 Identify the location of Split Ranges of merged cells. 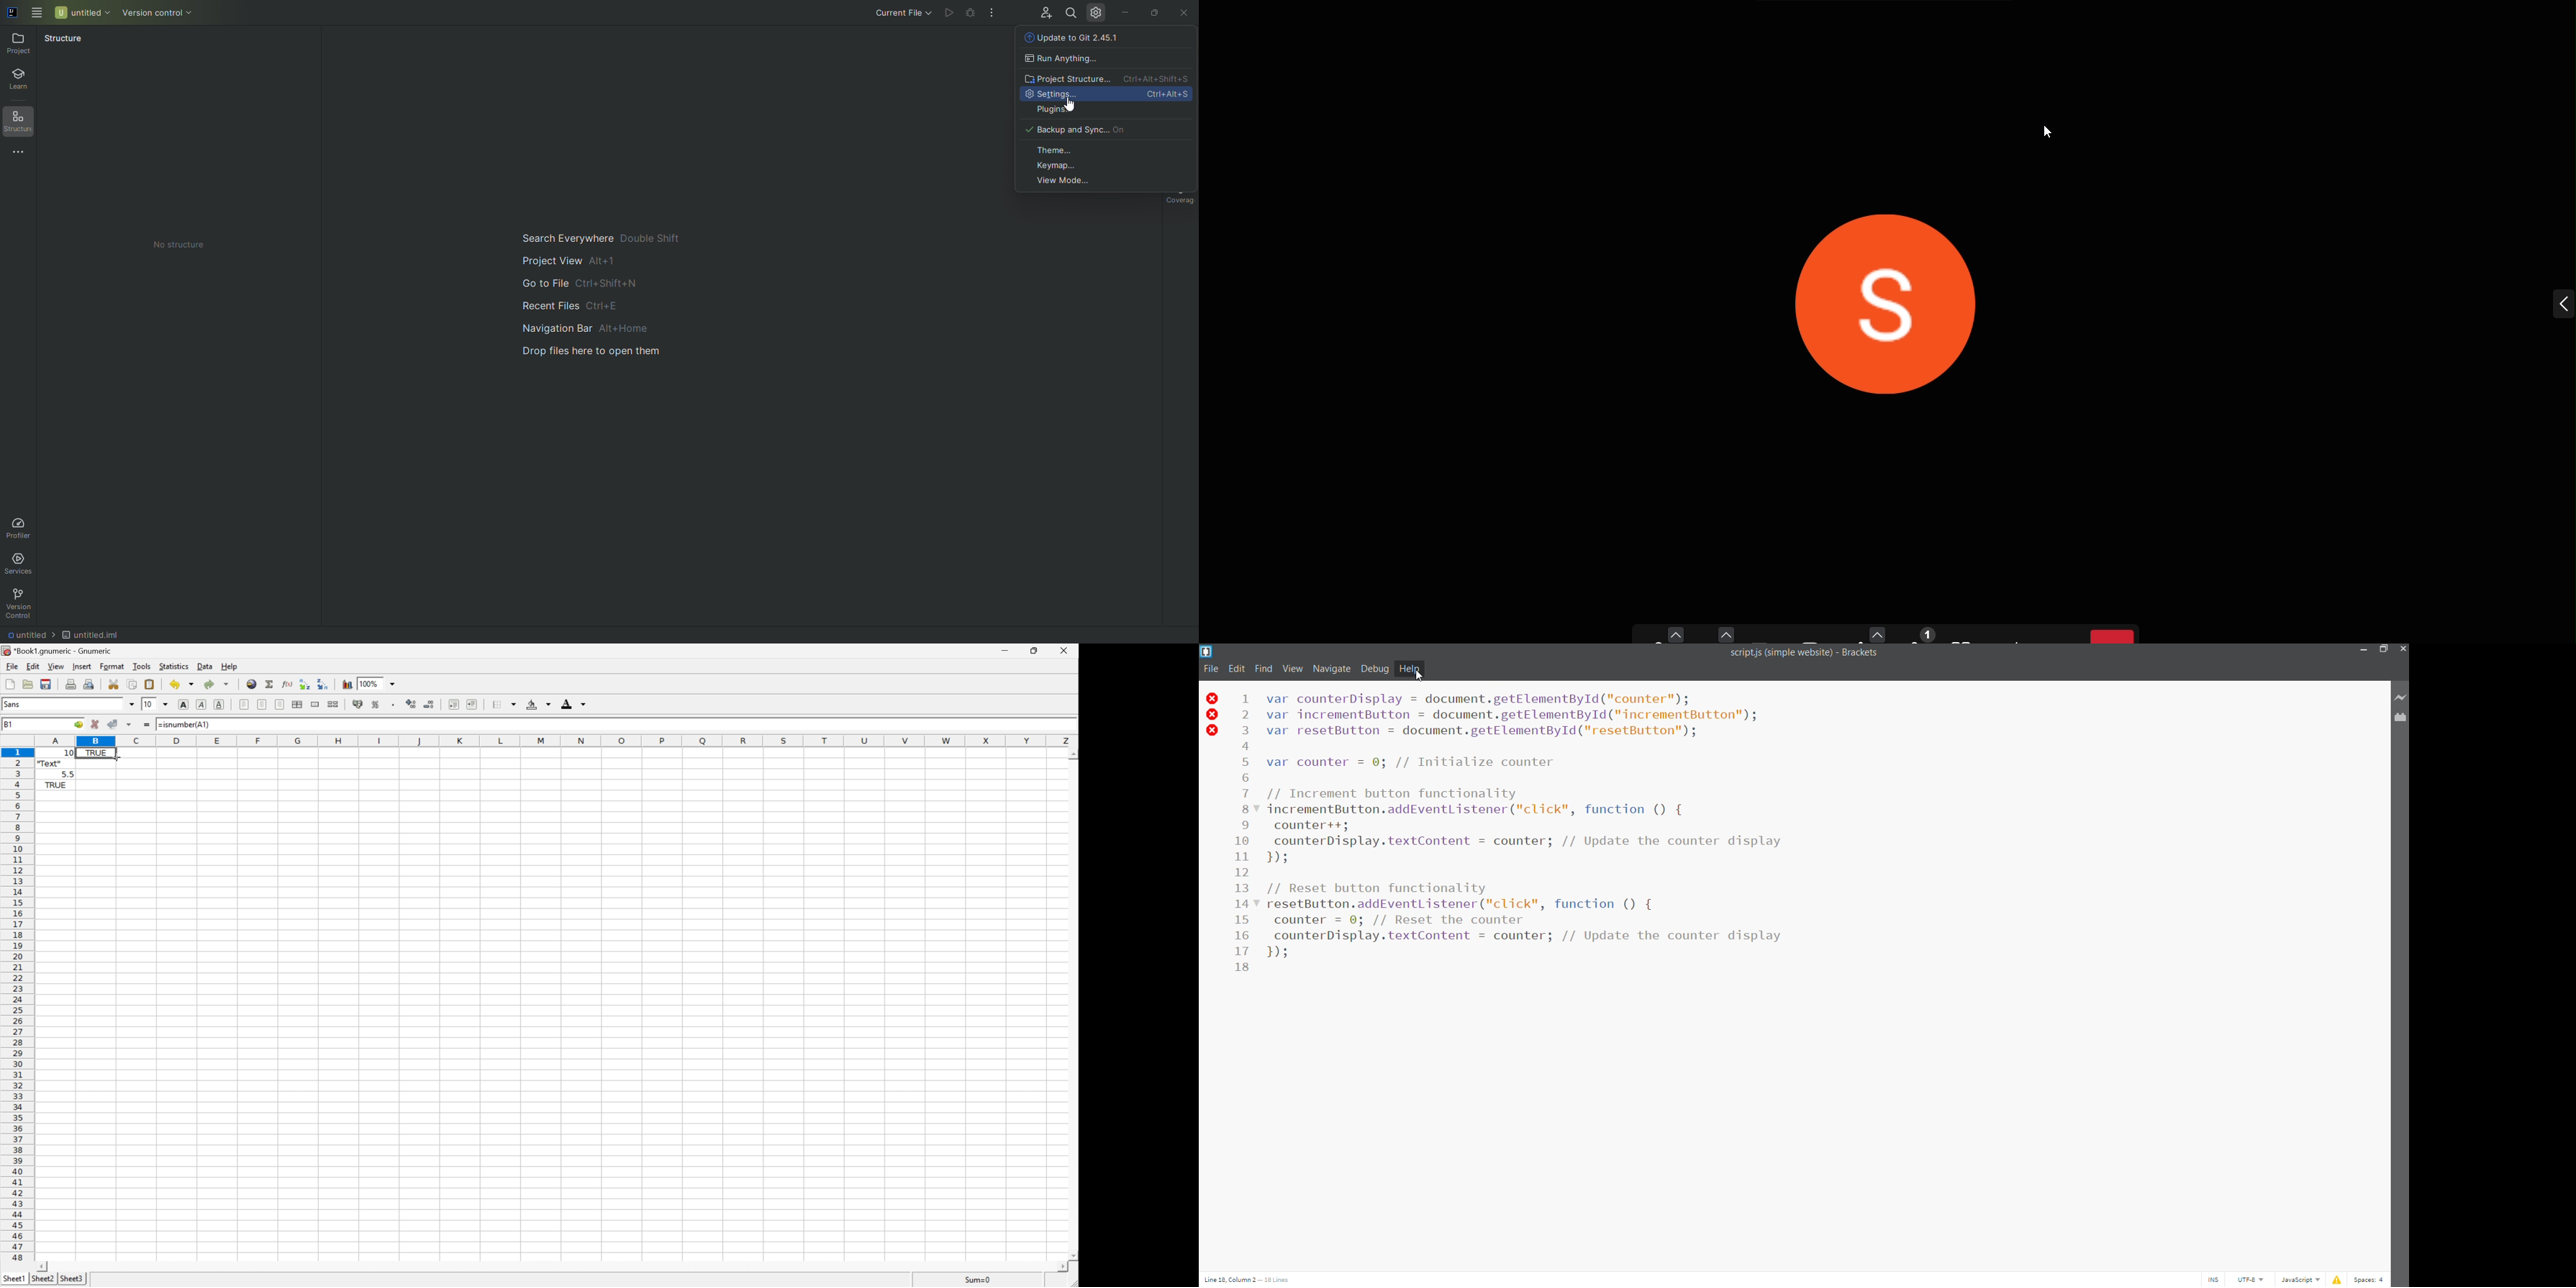
(333, 704).